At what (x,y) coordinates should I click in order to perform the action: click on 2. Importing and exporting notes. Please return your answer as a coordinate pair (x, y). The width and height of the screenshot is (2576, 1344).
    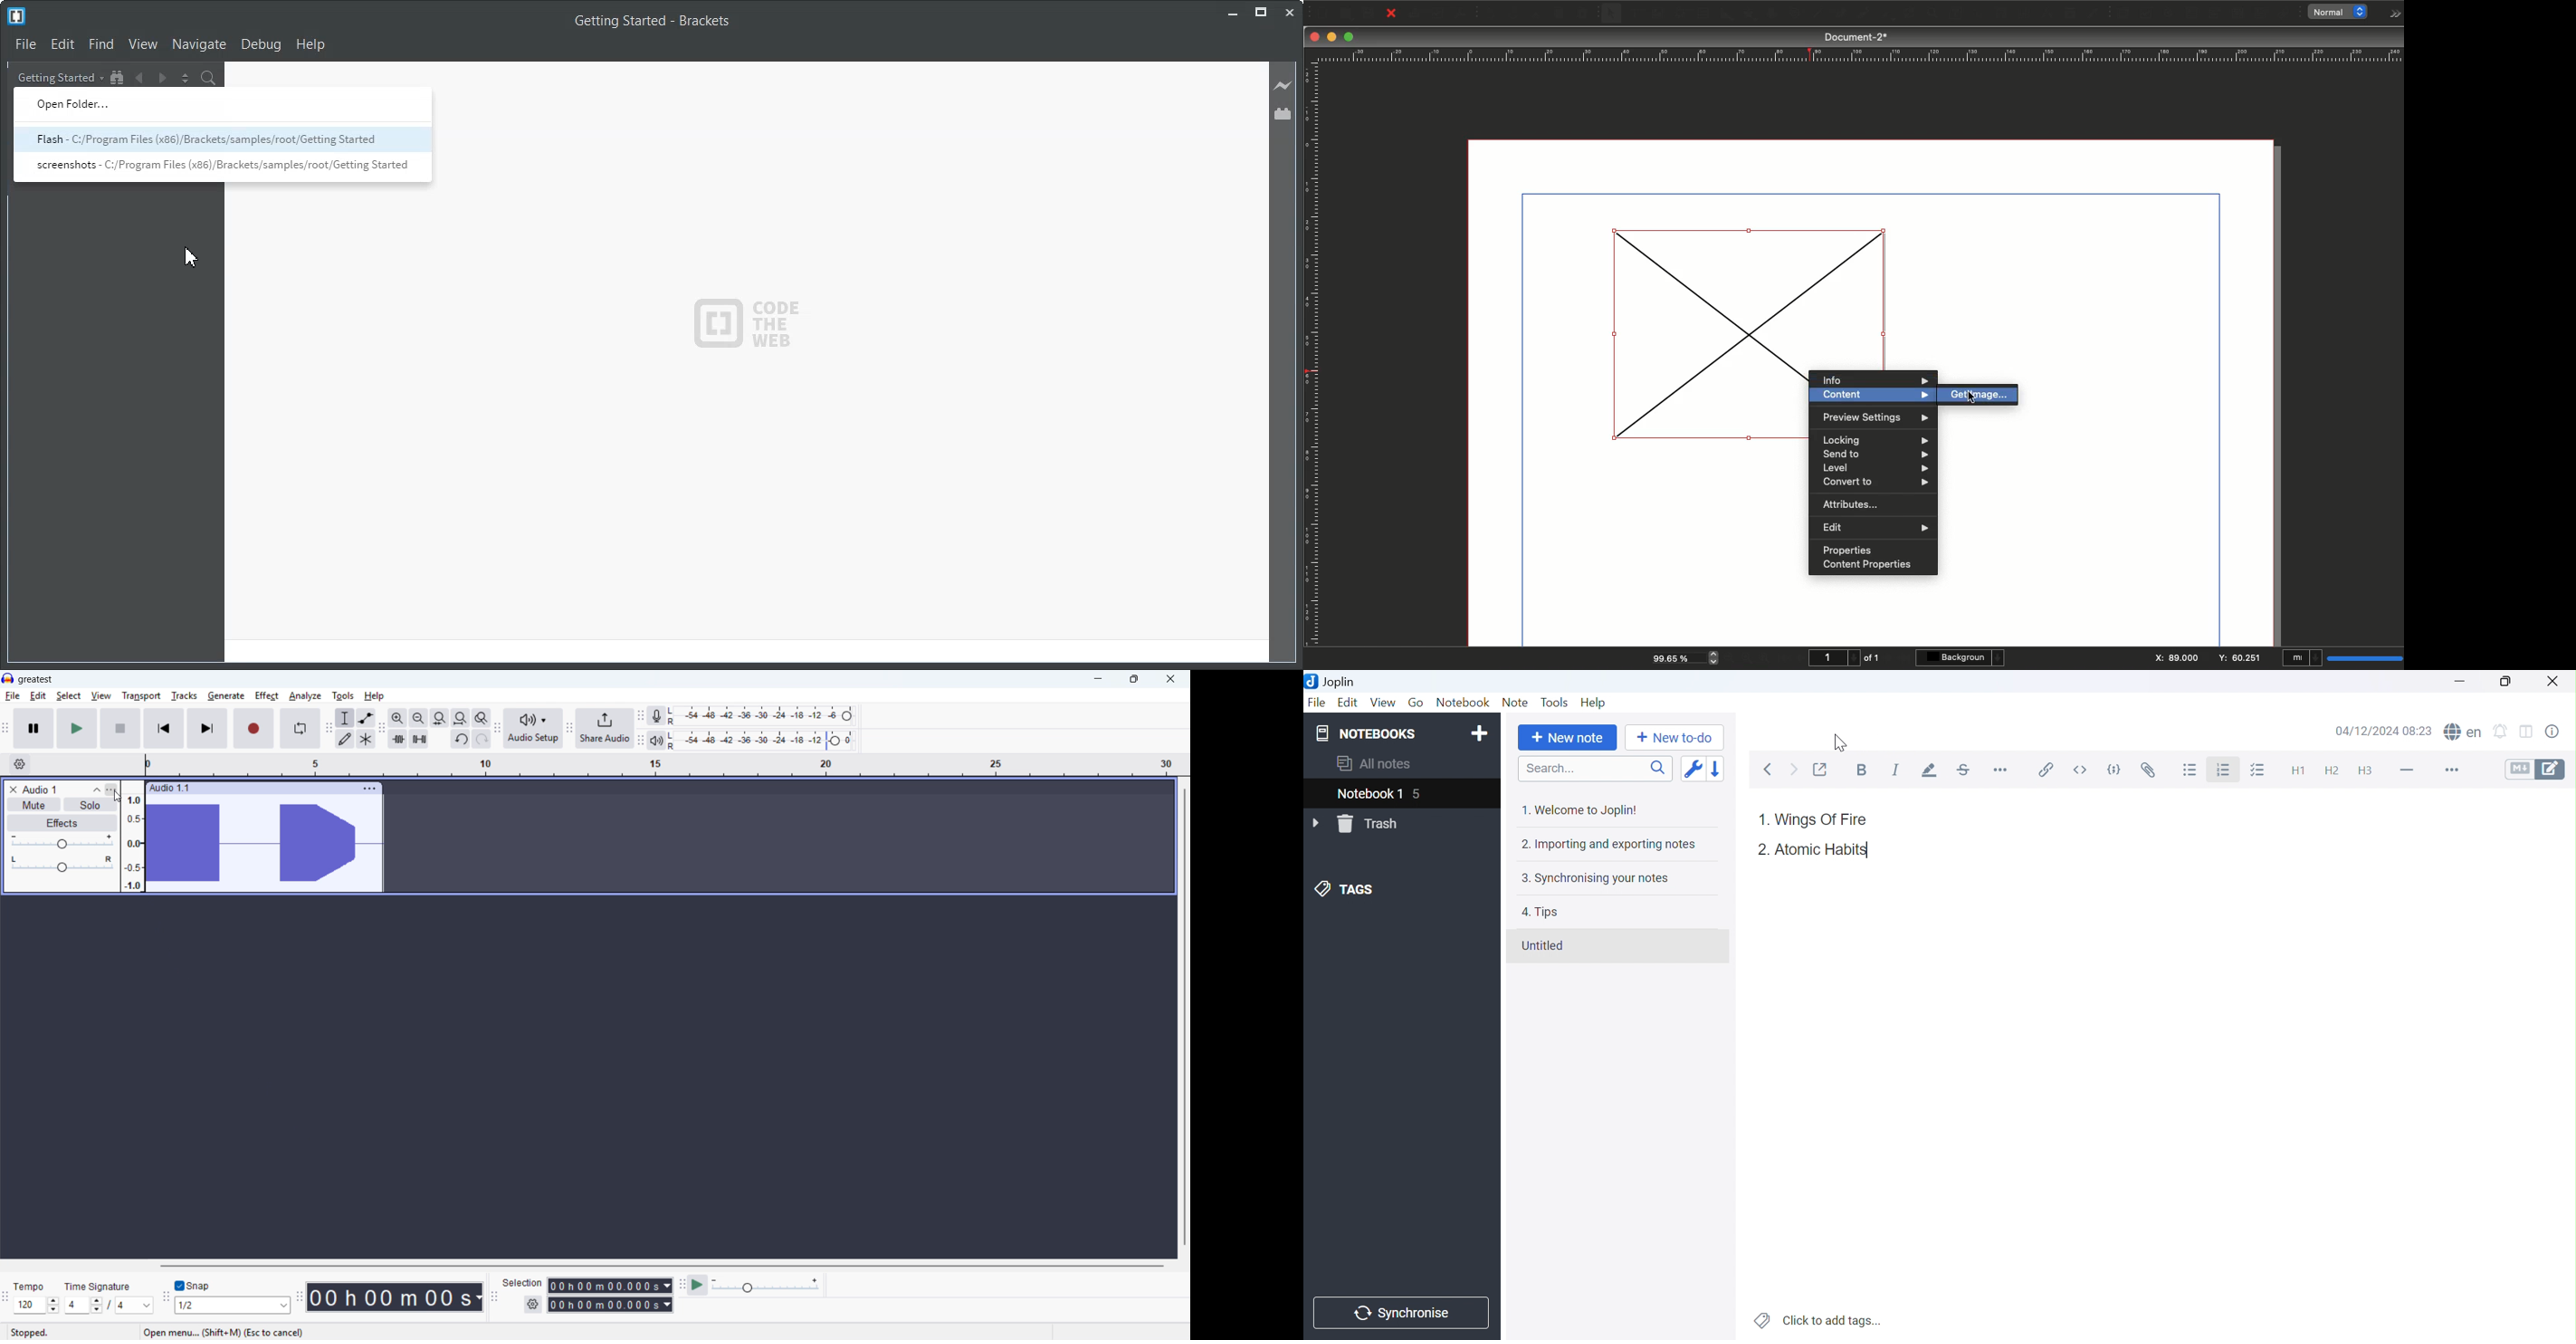
    Looking at the image, I should click on (1607, 844).